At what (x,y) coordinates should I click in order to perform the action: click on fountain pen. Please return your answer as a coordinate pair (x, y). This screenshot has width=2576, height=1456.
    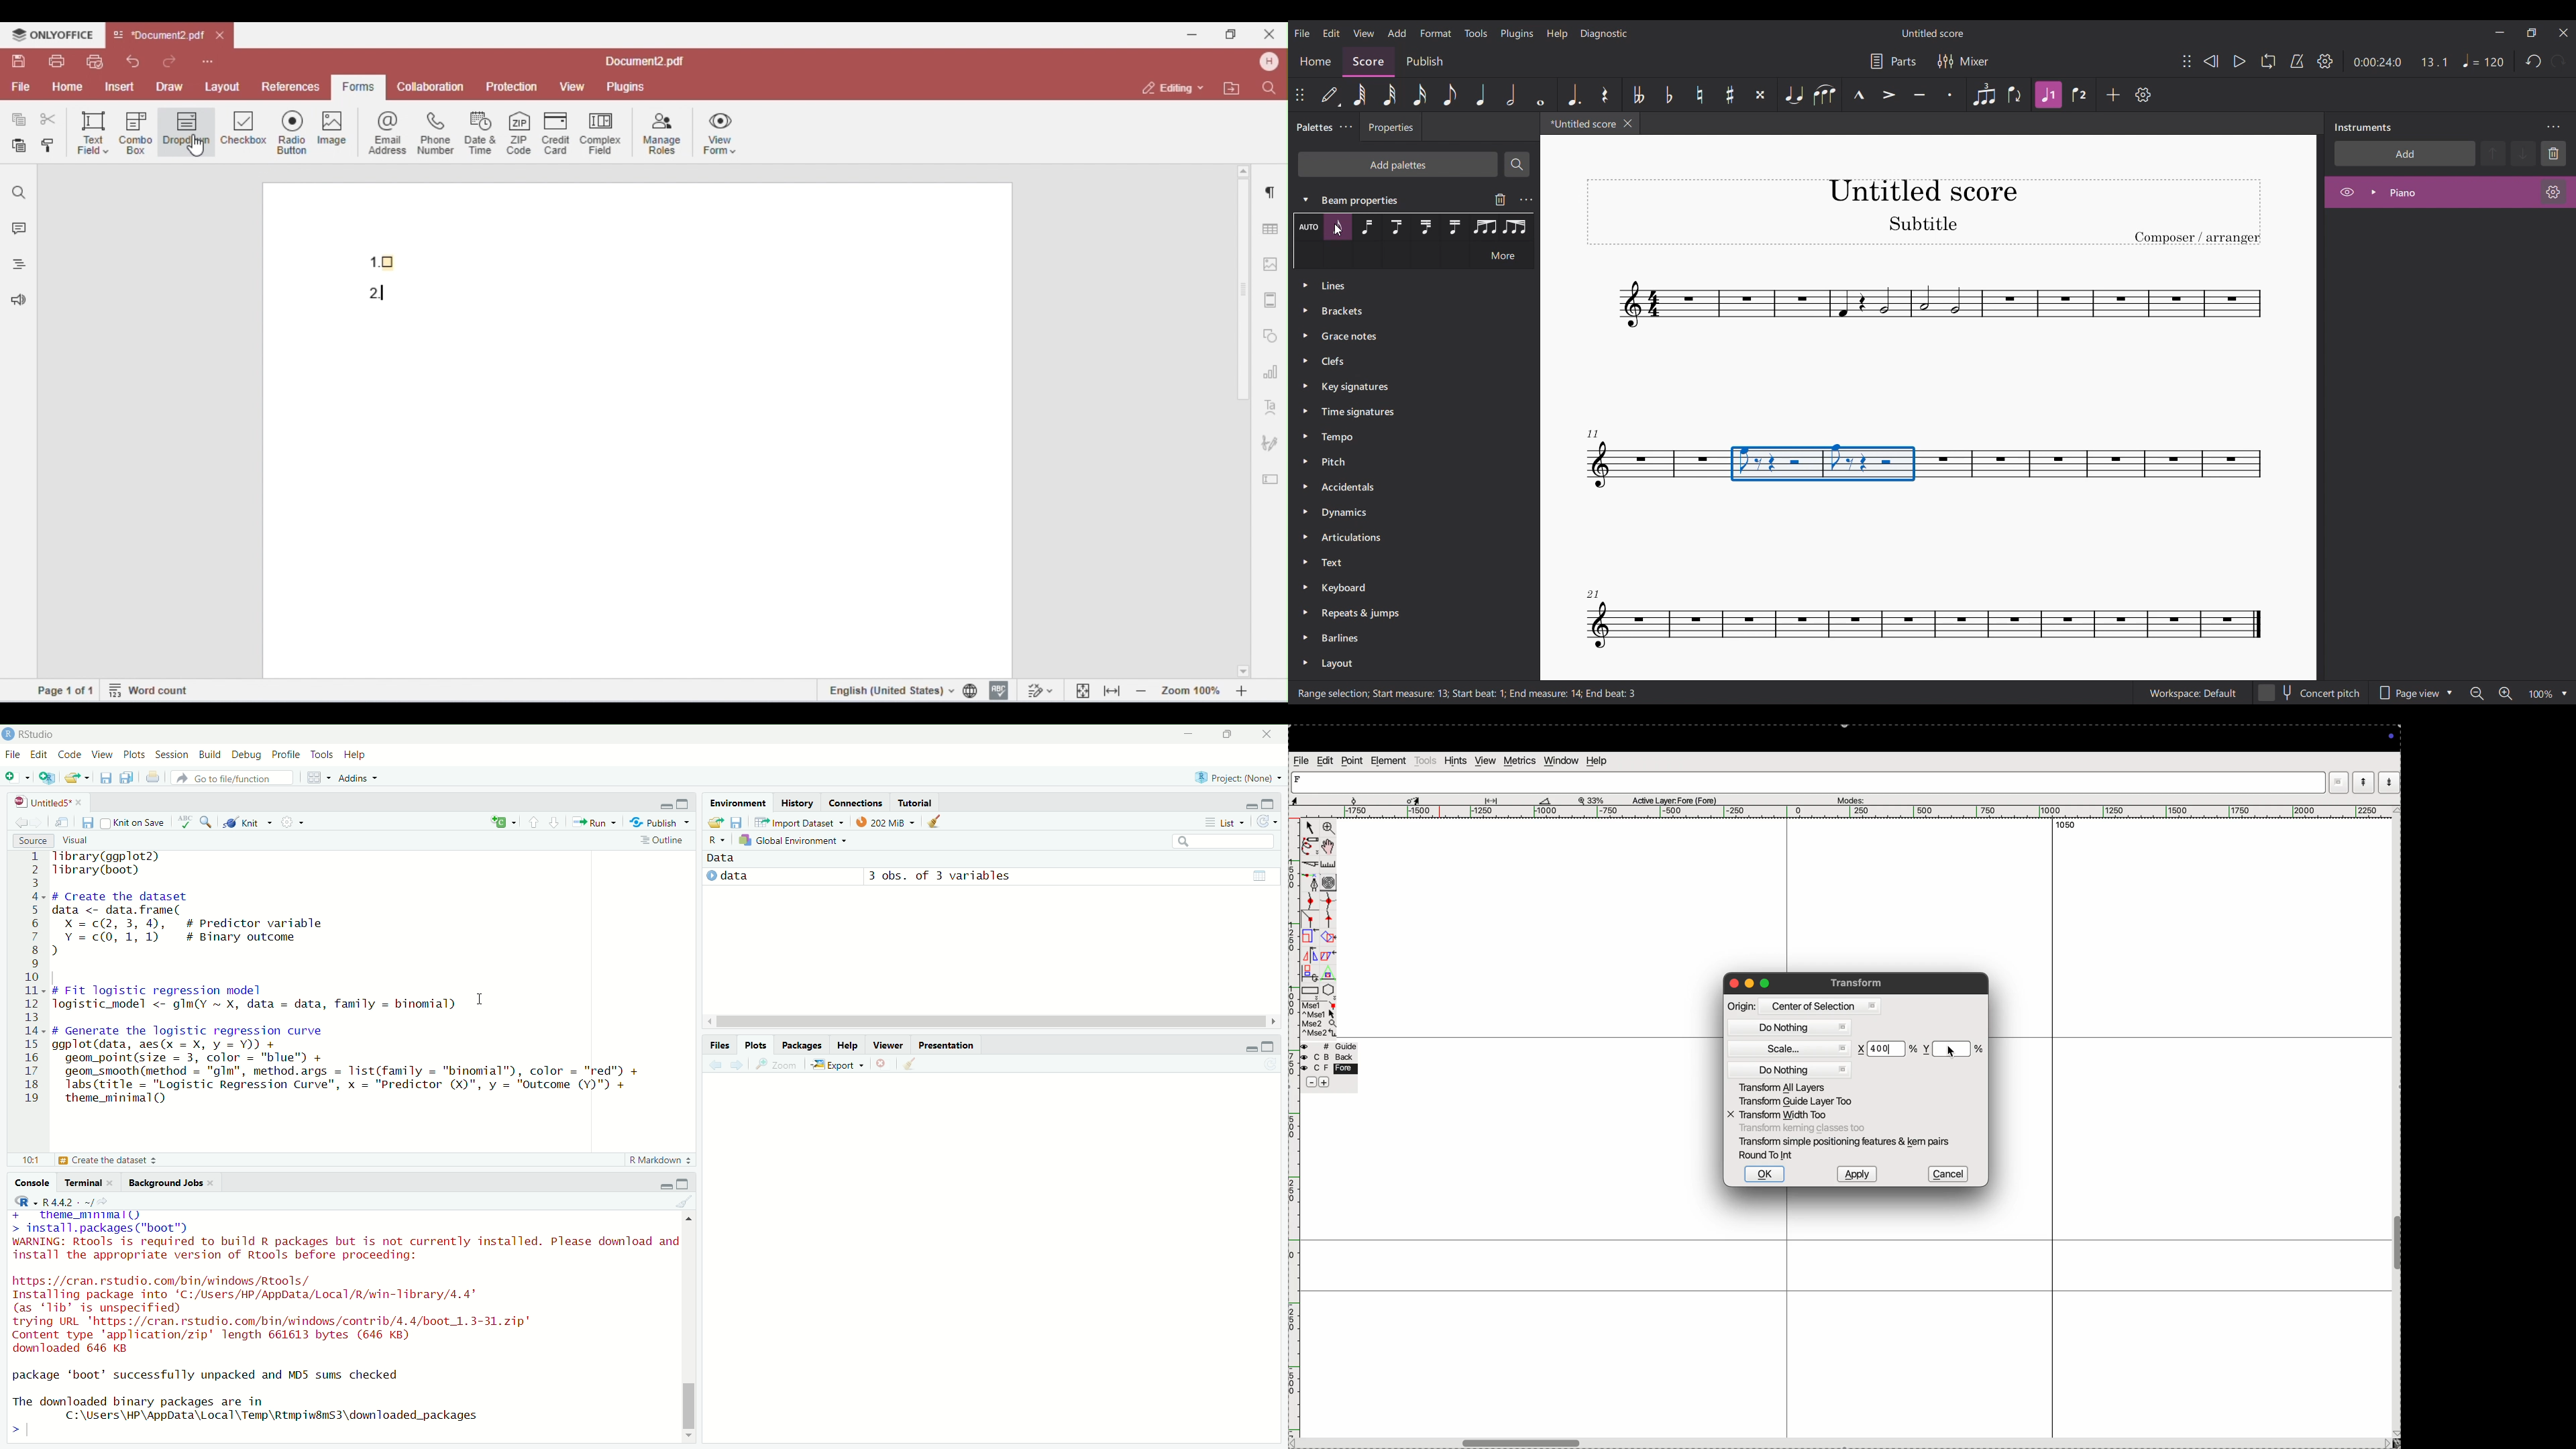
    Looking at the image, I should click on (1314, 883).